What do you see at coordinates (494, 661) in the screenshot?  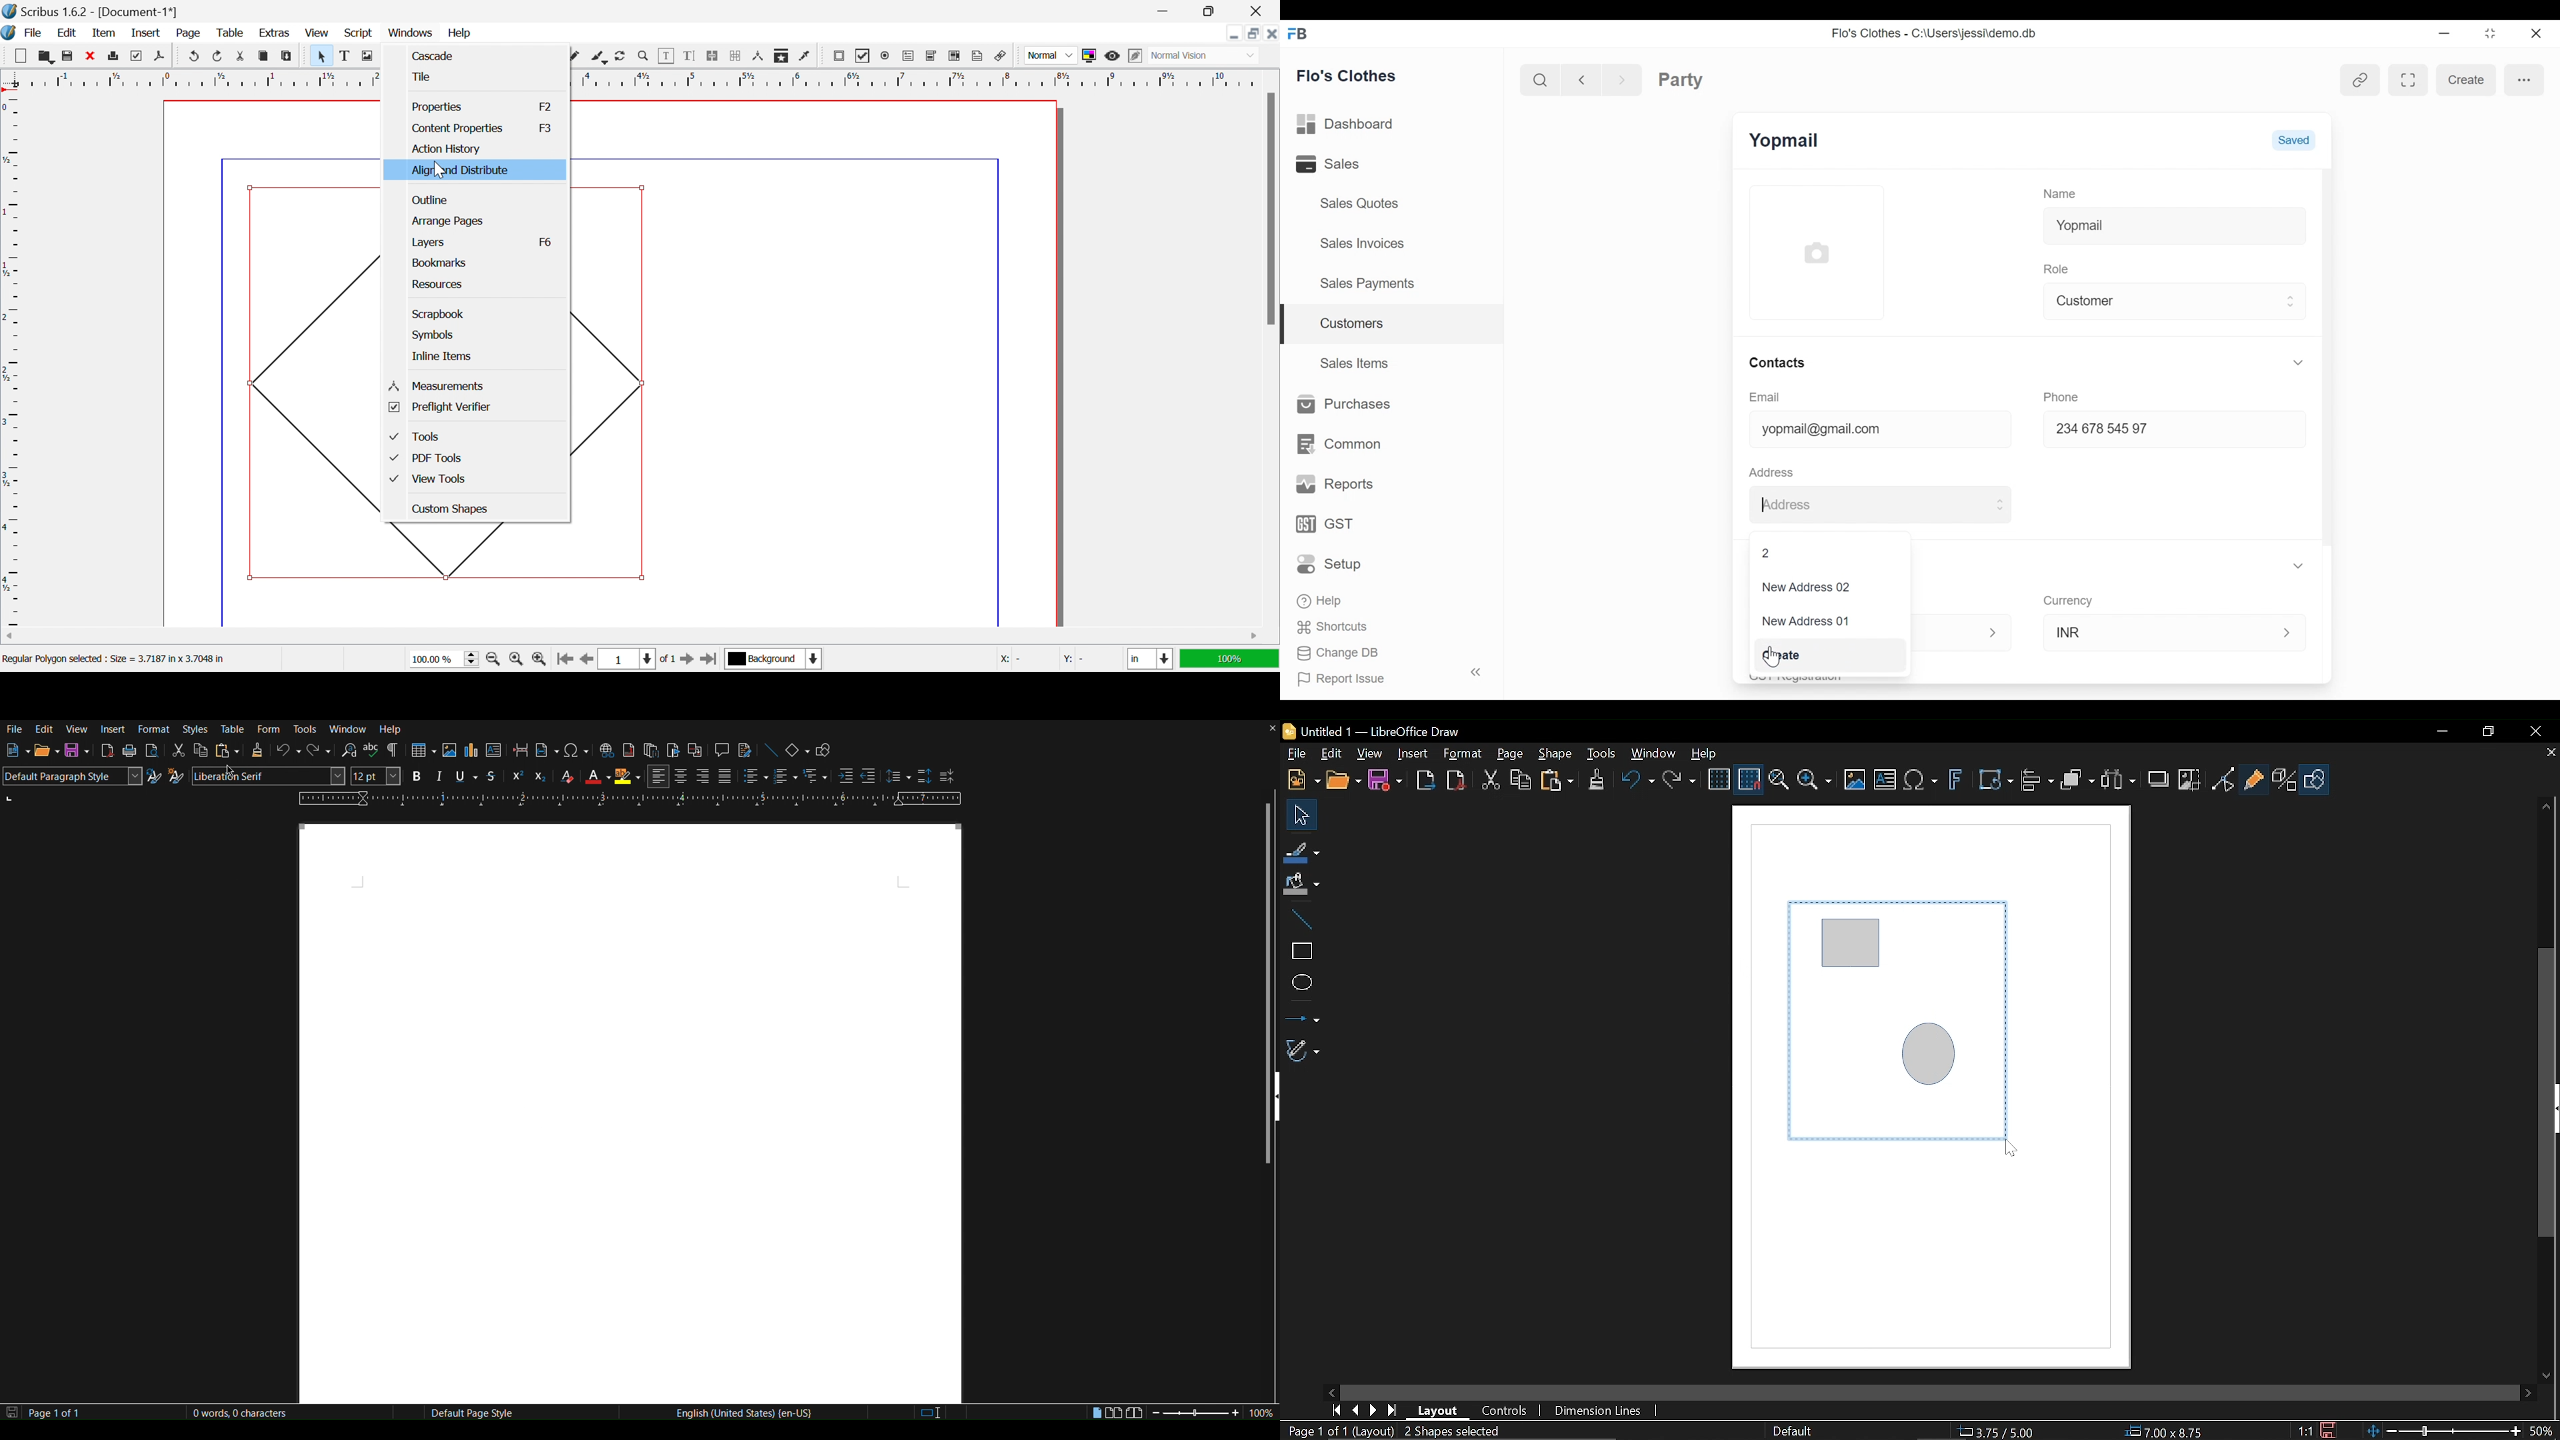 I see `Zoom out by the stepping value in Tools preferences` at bounding box center [494, 661].